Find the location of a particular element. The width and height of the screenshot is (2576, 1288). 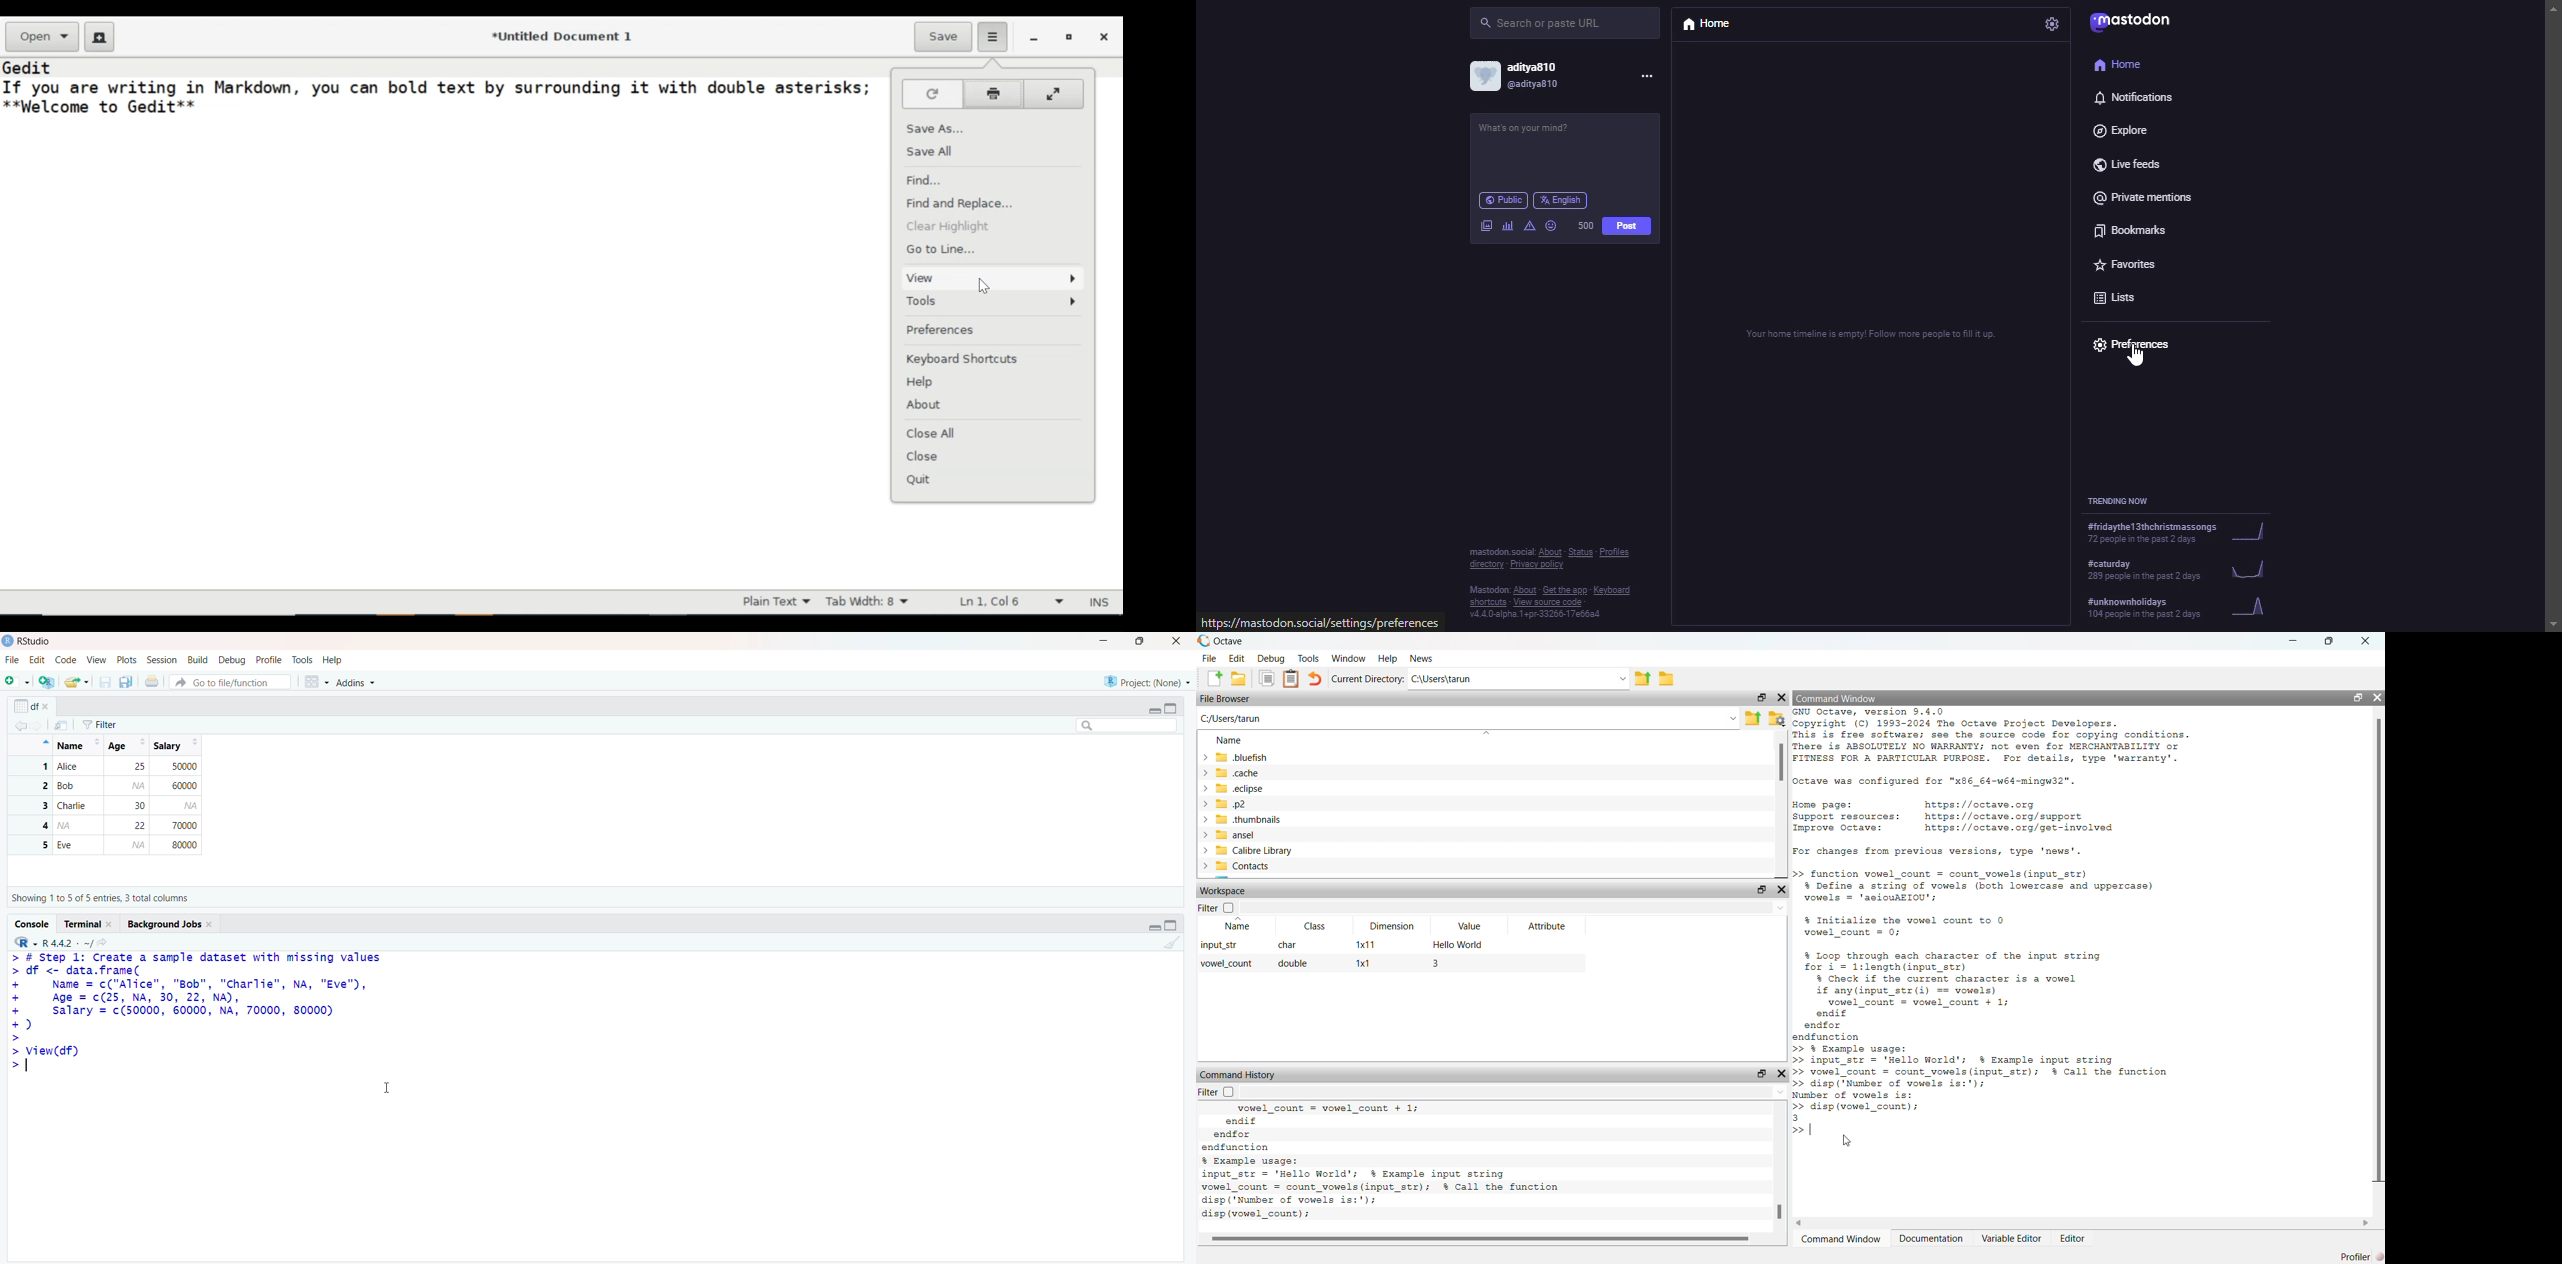

Minimize is located at coordinates (1153, 710).